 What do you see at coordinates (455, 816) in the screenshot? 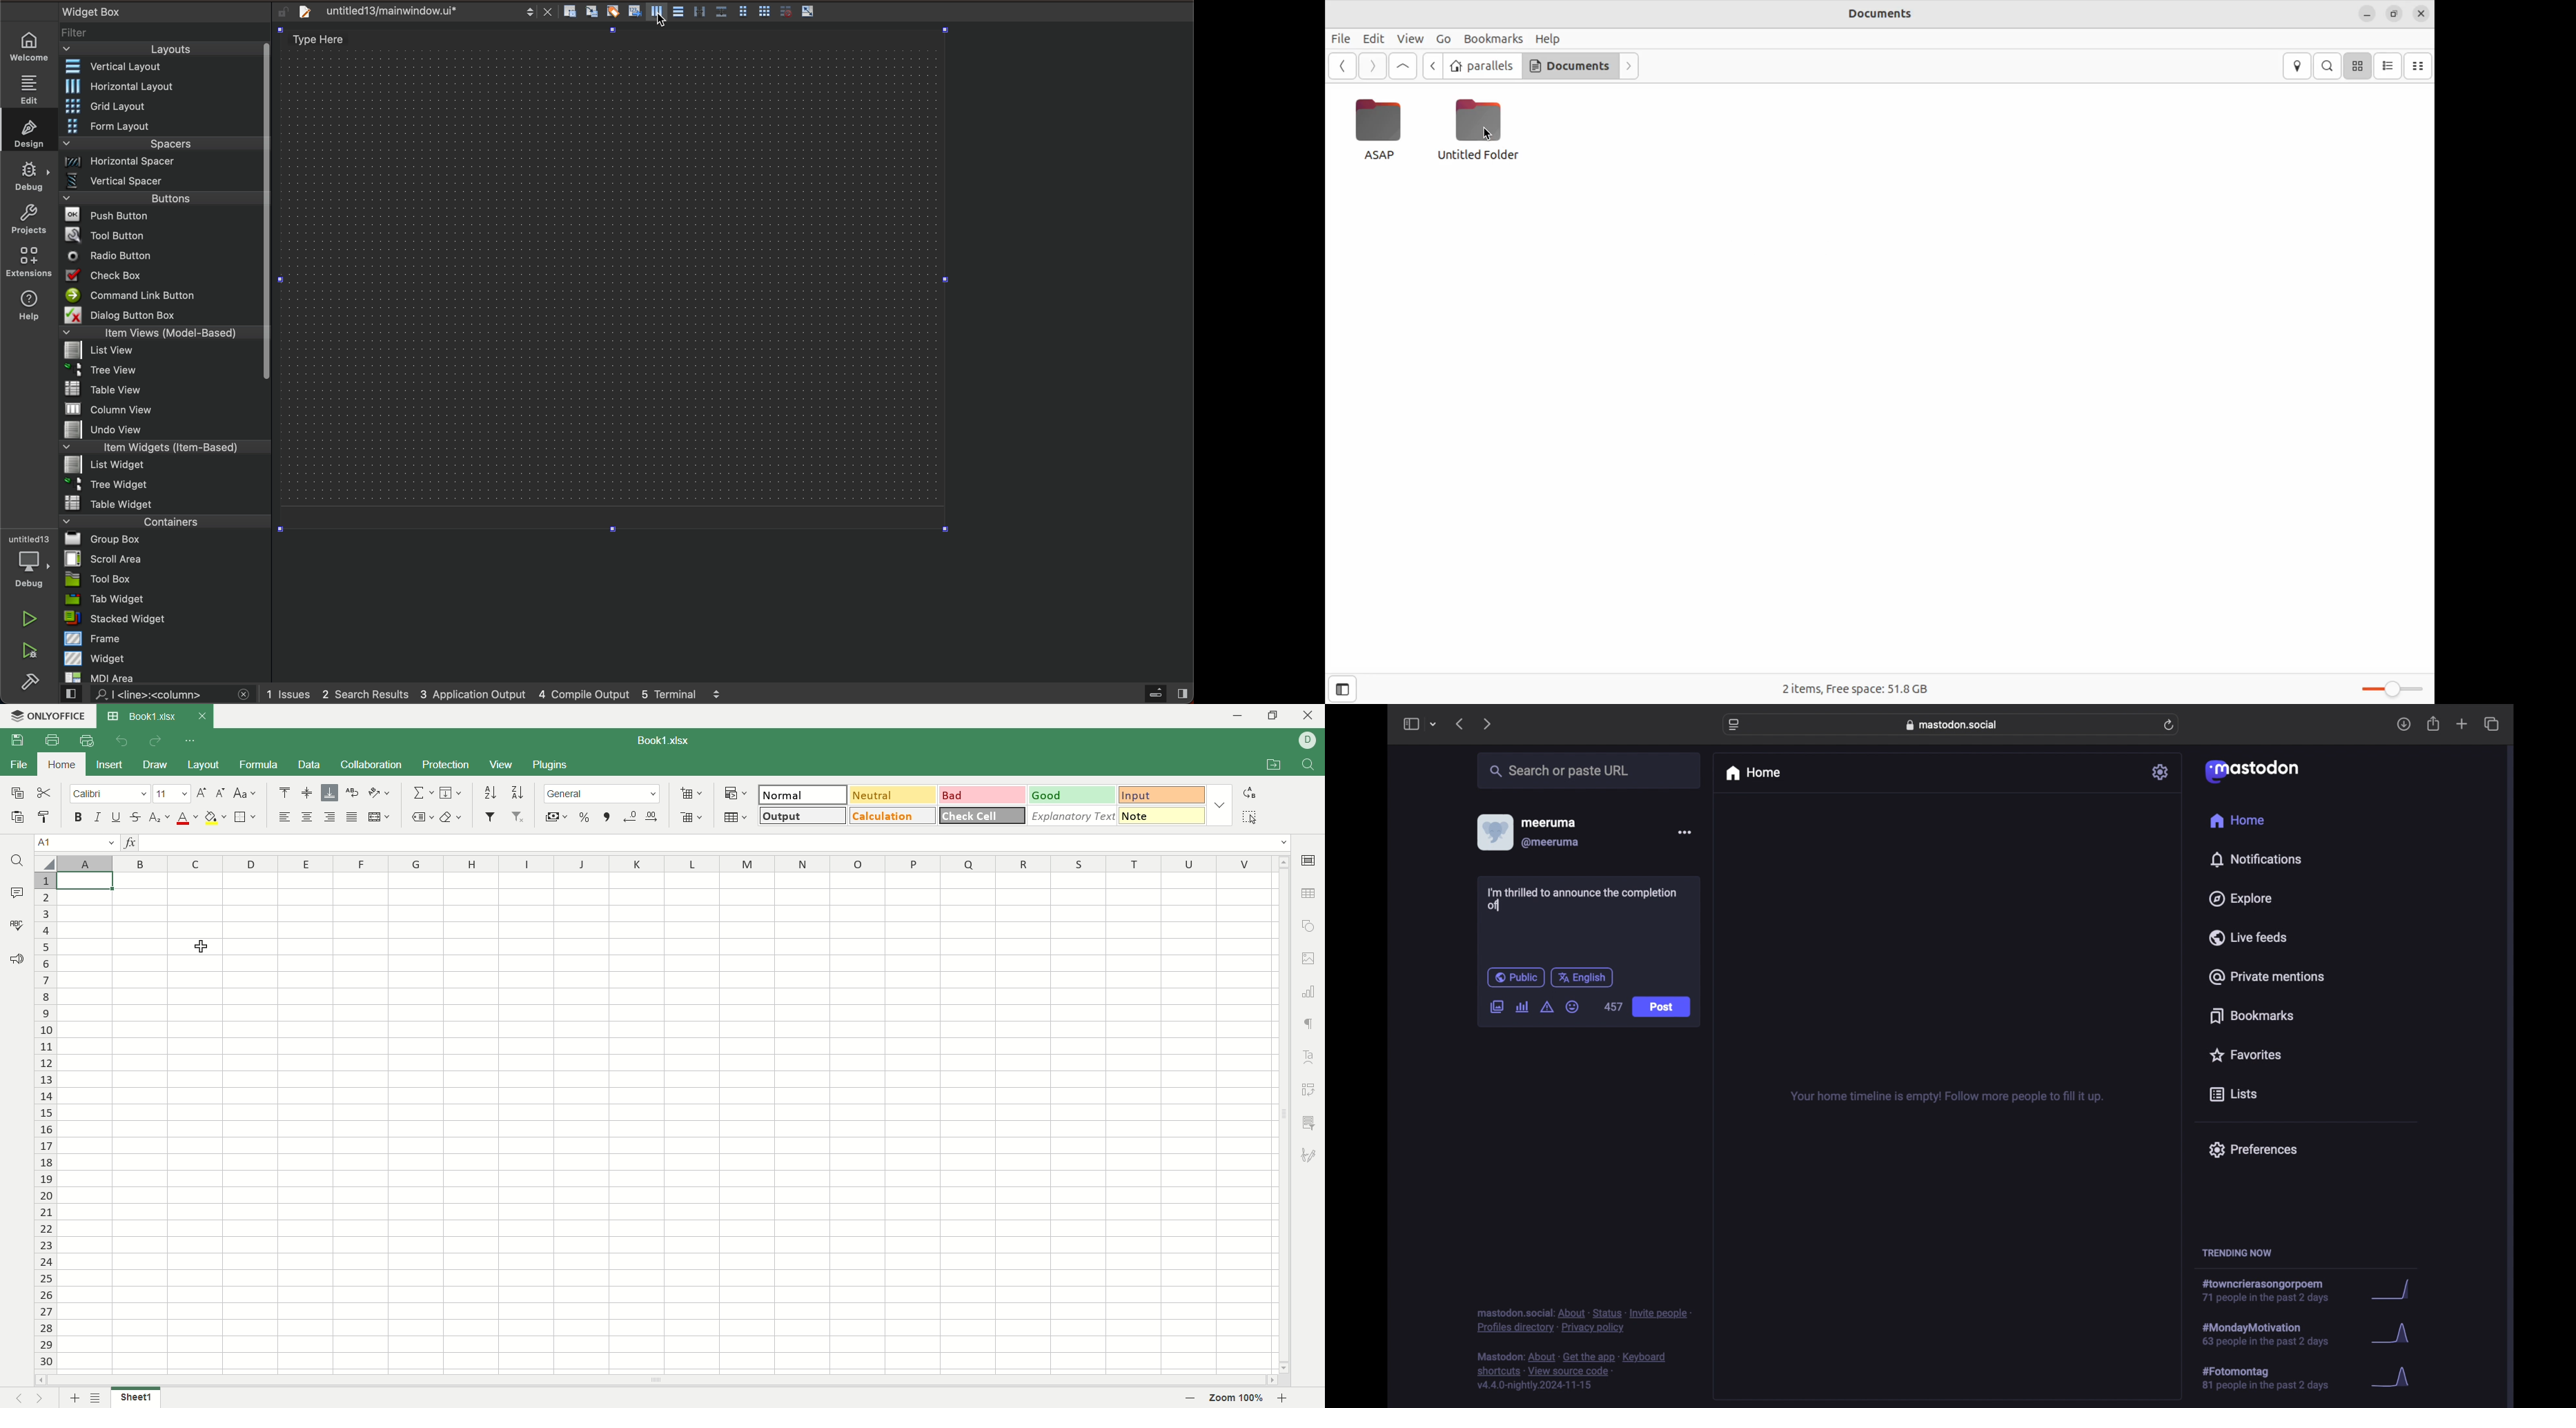
I see `clear` at bounding box center [455, 816].